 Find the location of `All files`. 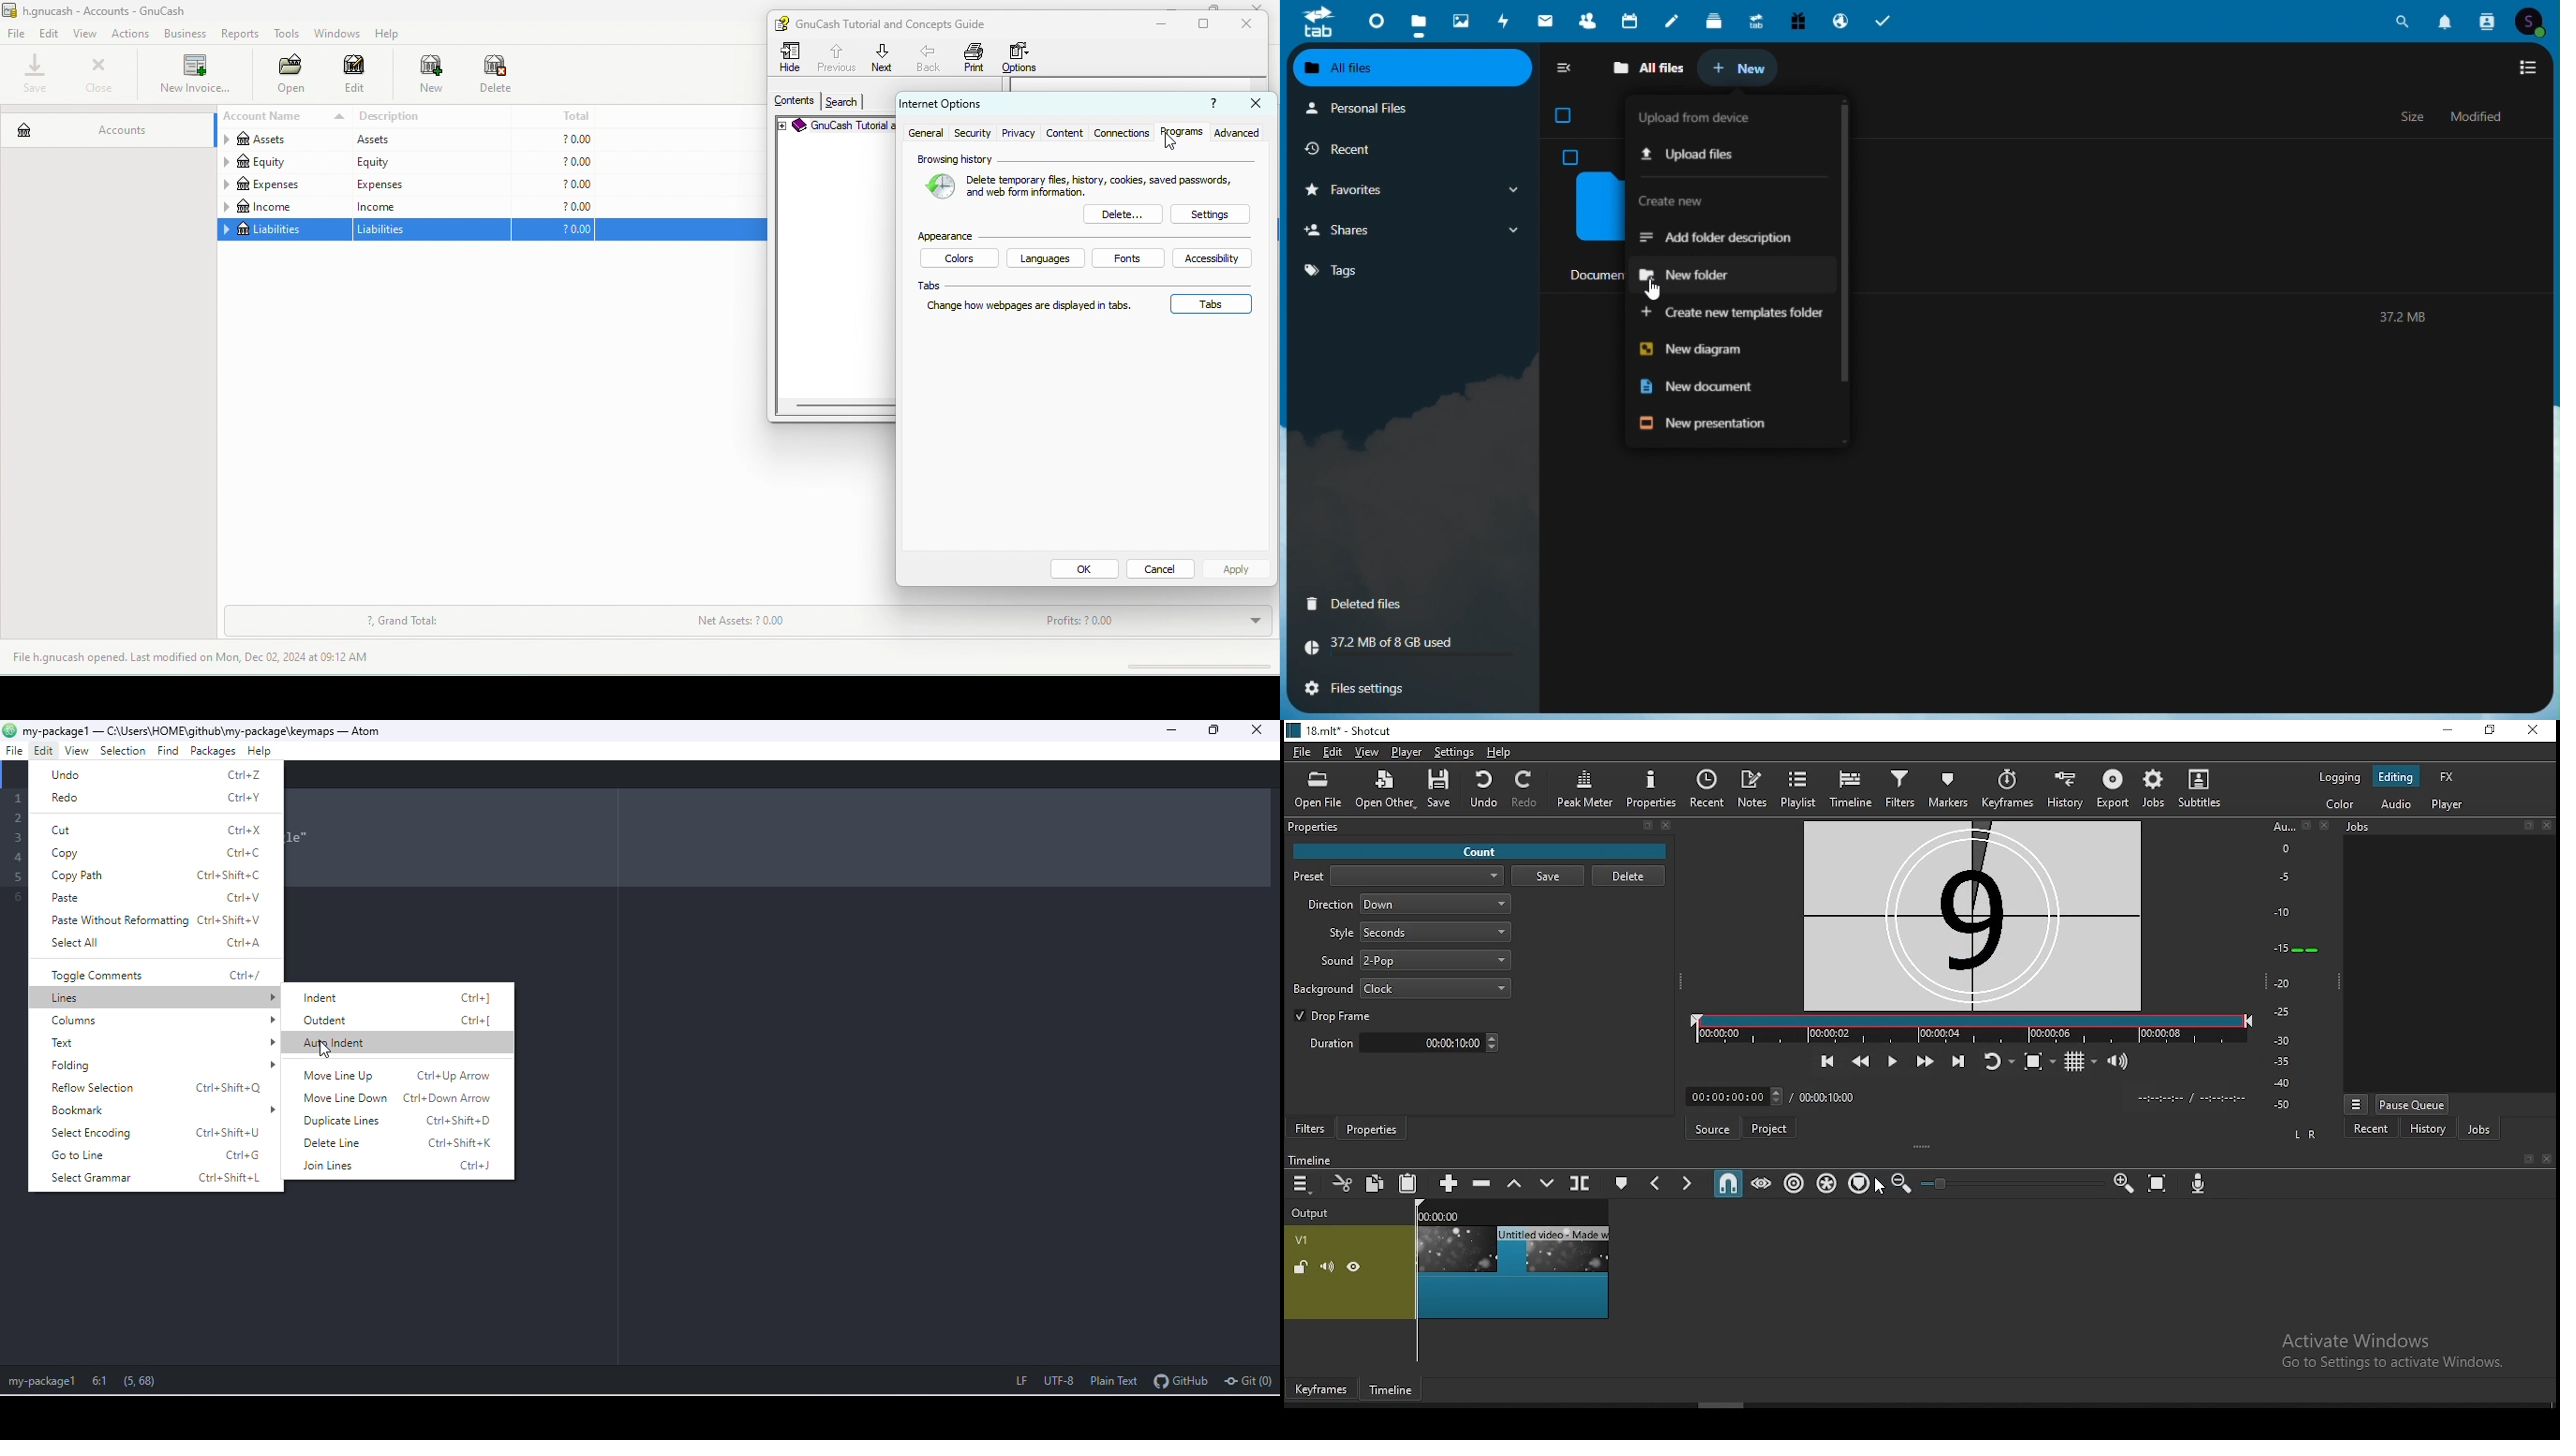

All files is located at coordinates (1408, 67).